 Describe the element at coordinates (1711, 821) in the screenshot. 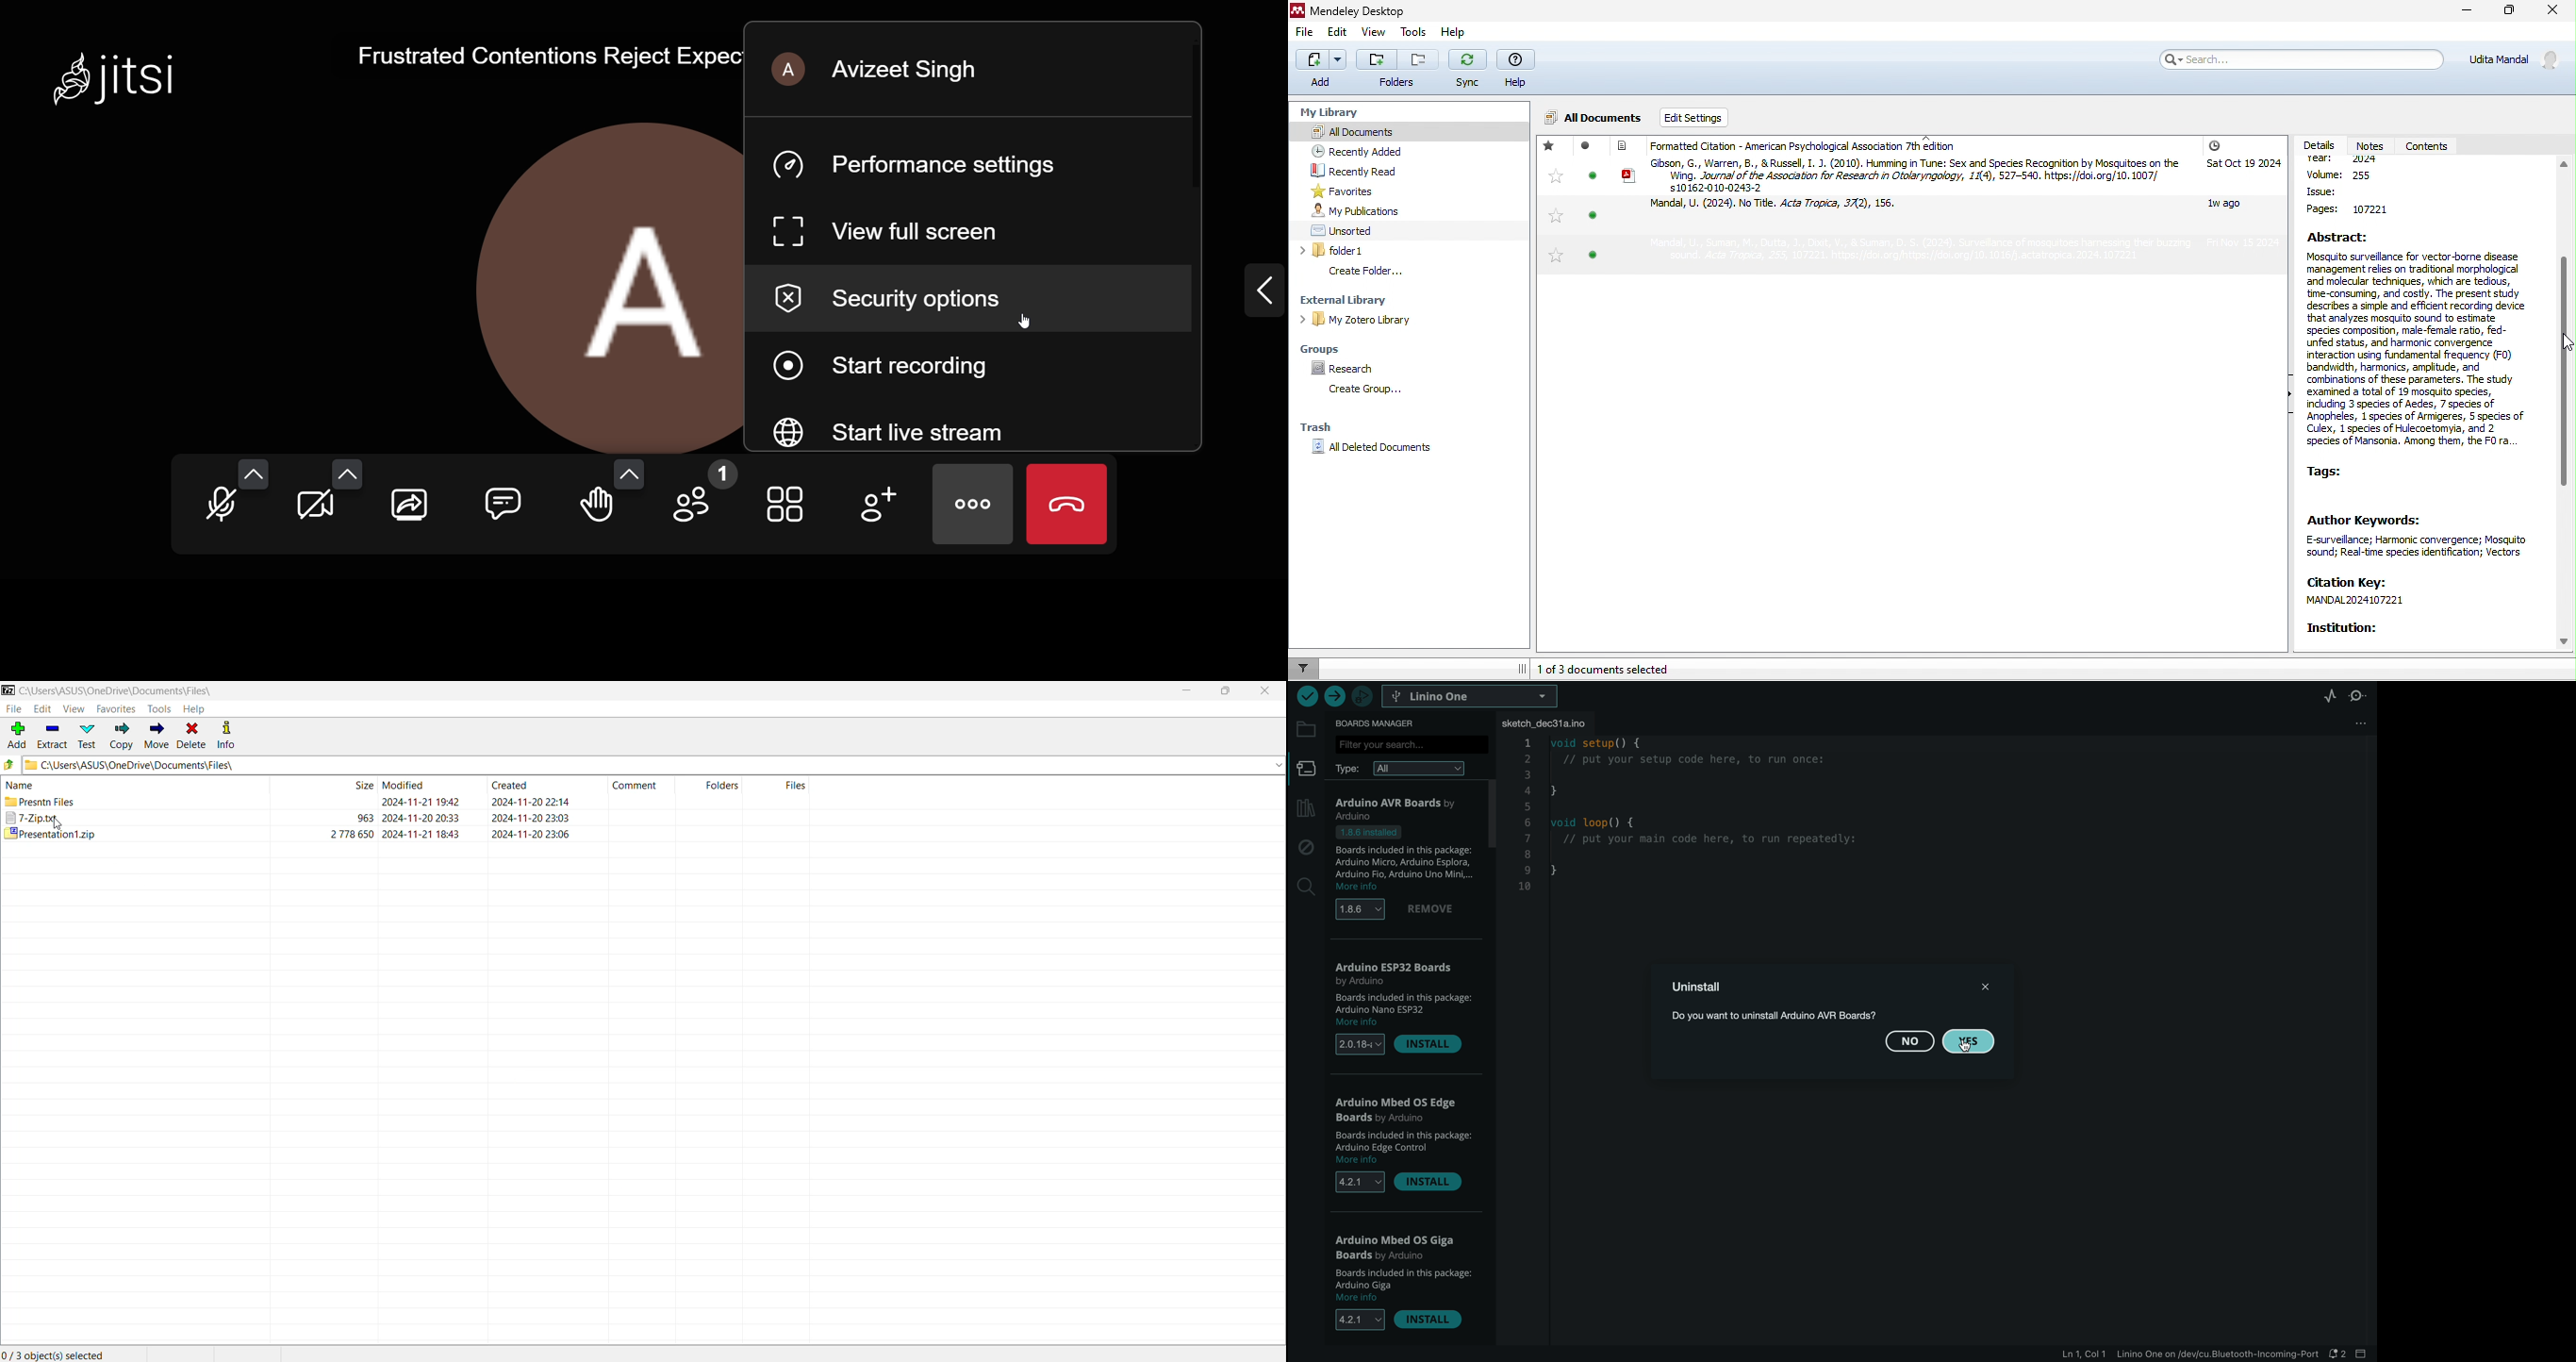

I see `code` at that location.